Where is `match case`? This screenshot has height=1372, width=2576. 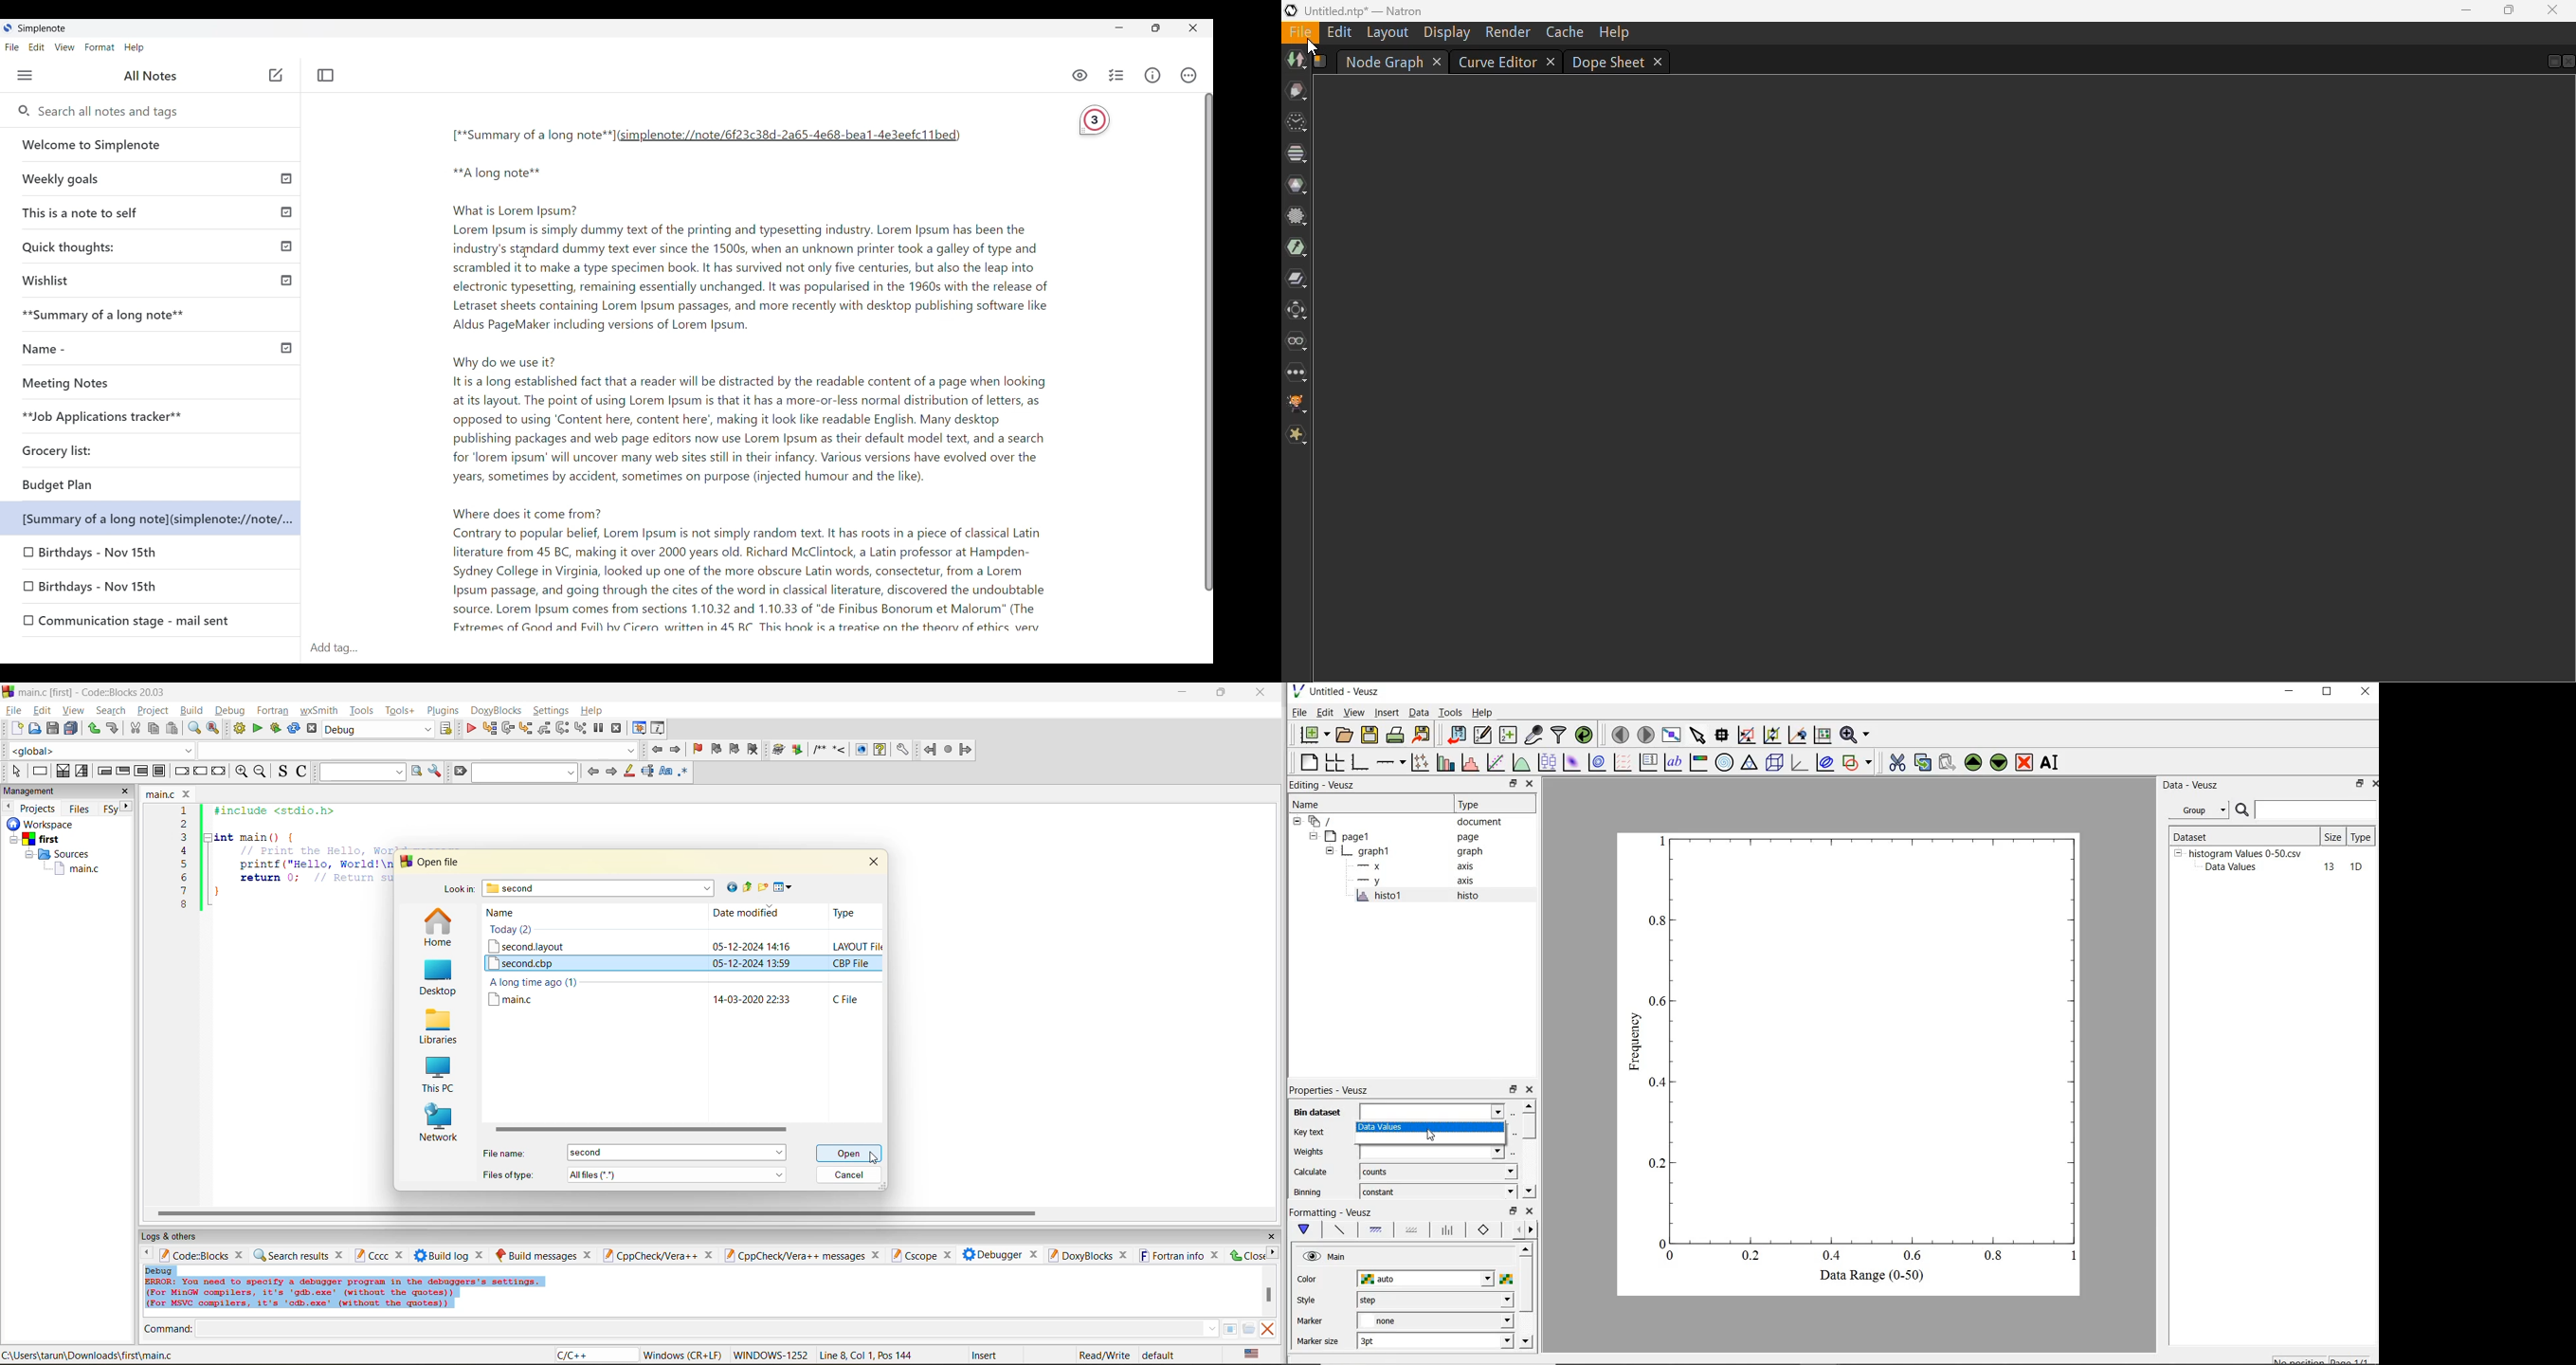
match case is located at coordinates (665, 772).